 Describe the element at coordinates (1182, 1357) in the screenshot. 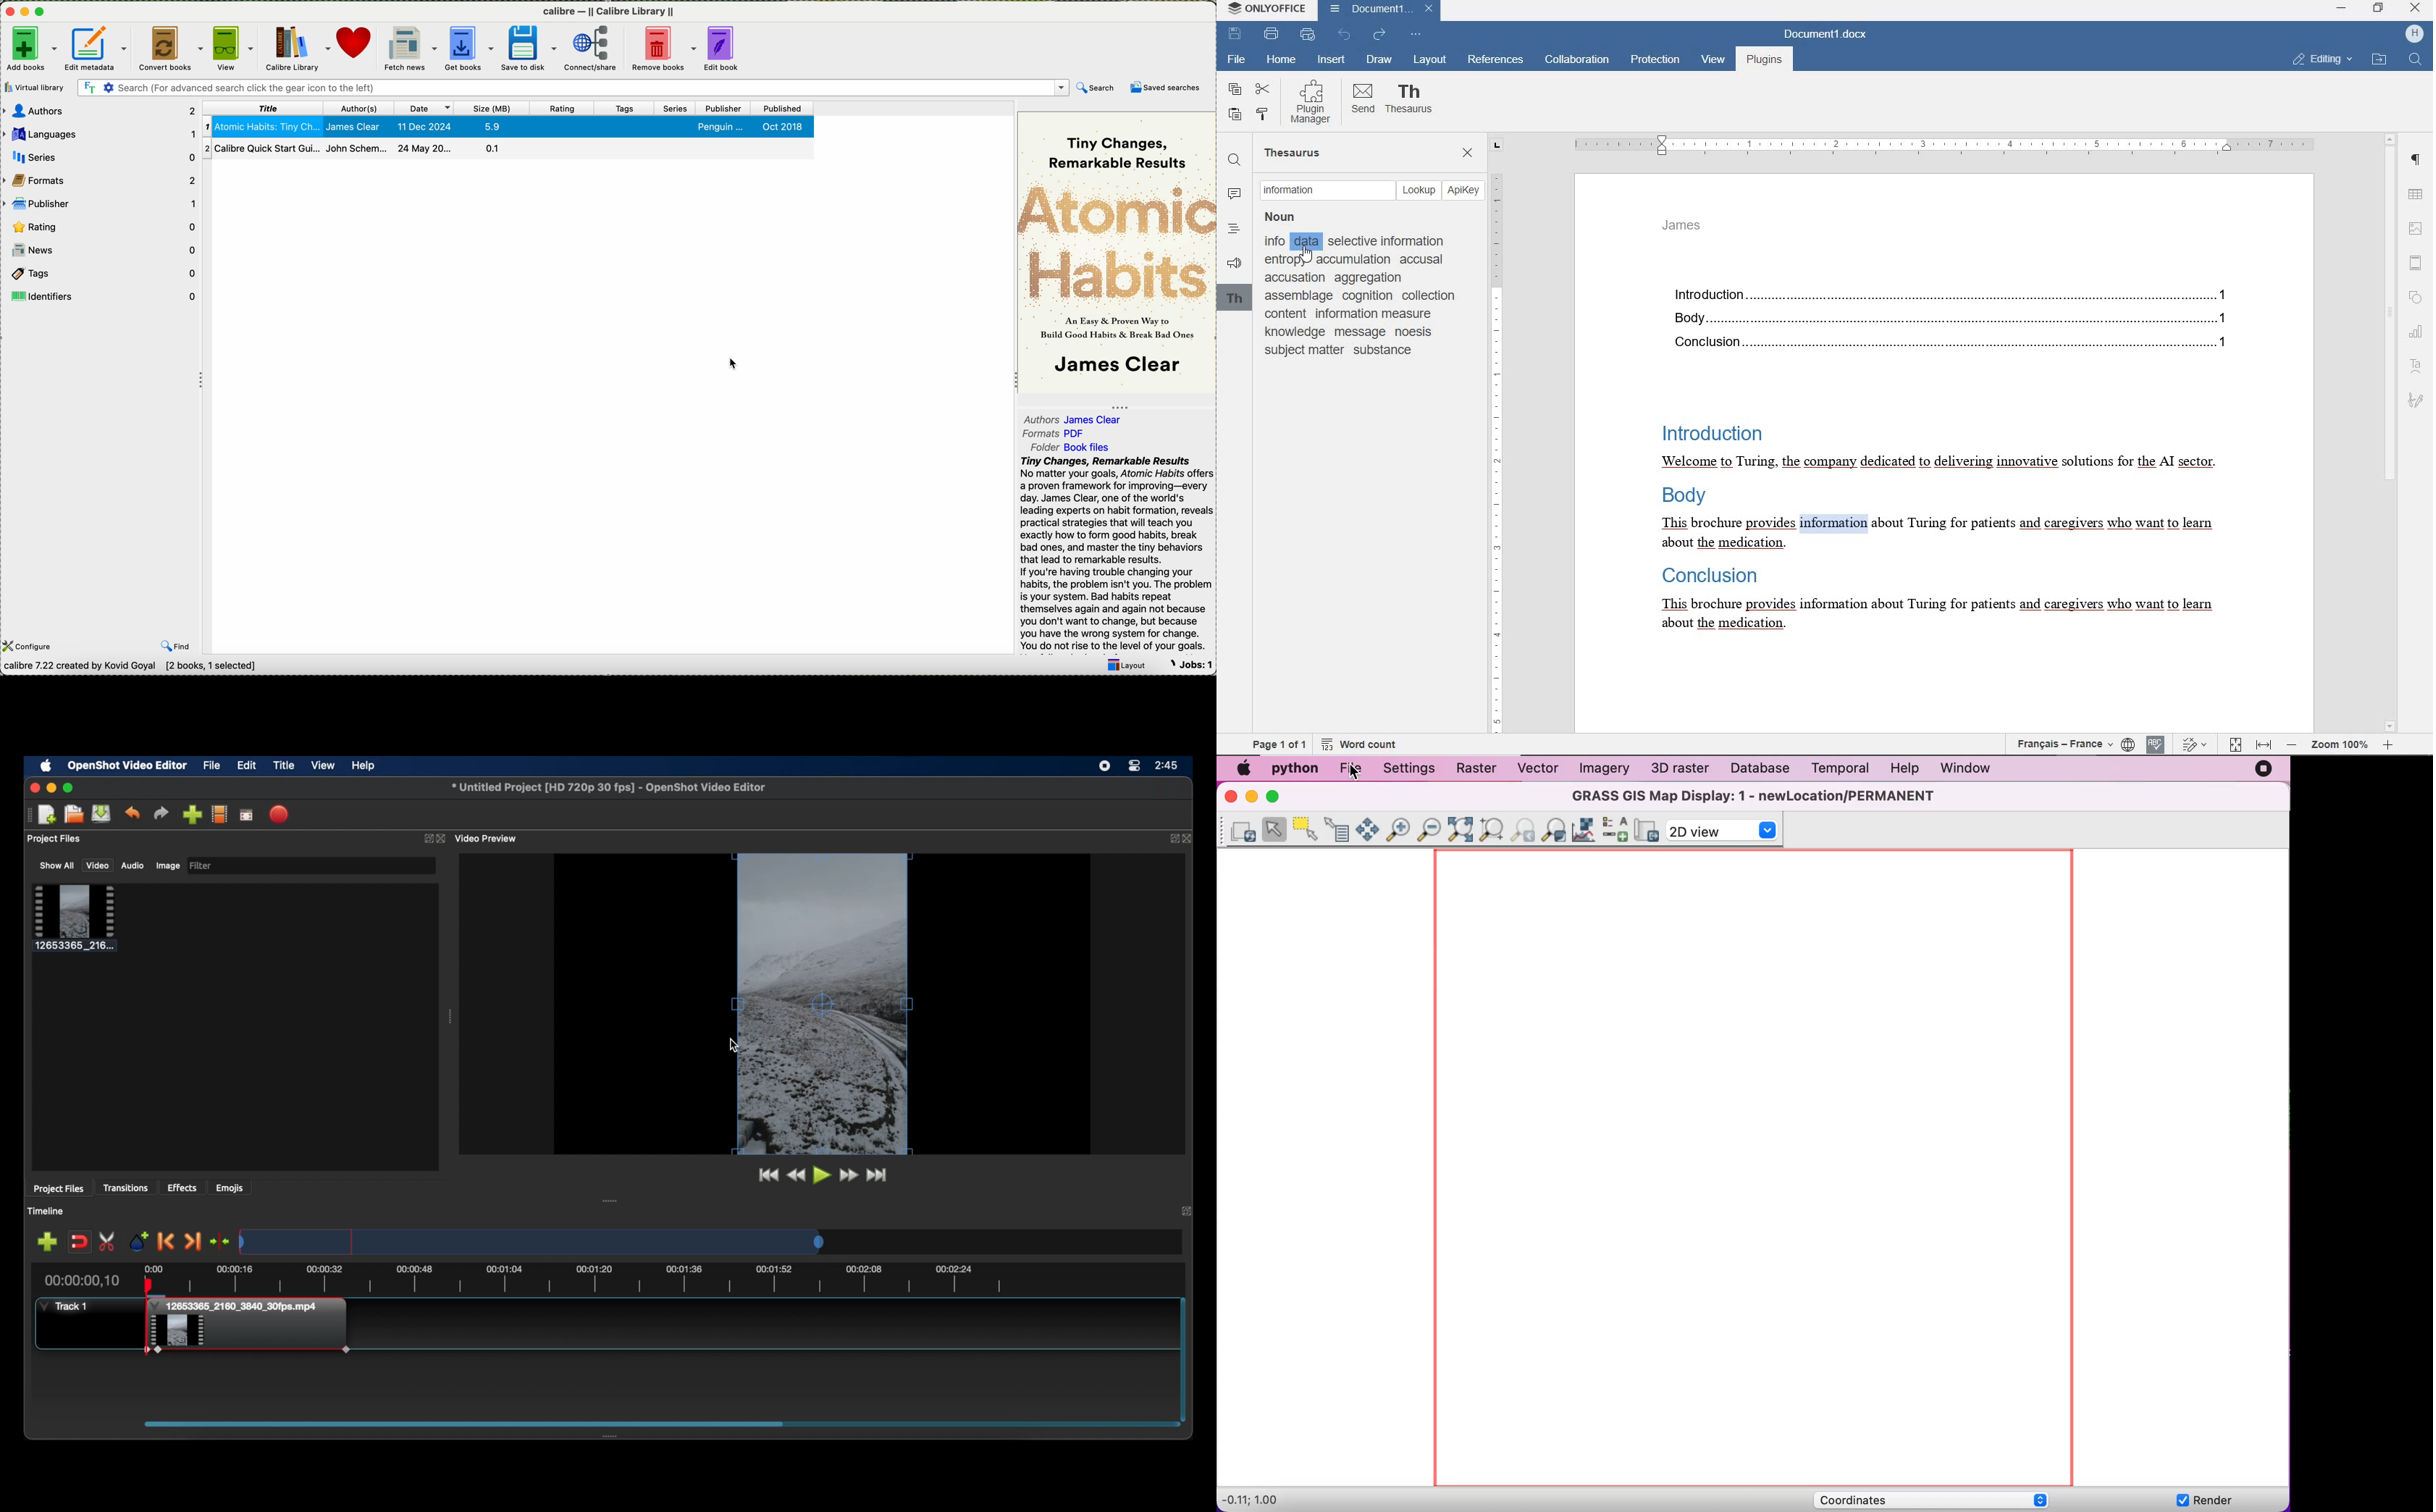

I see `scroll bar` at that location.